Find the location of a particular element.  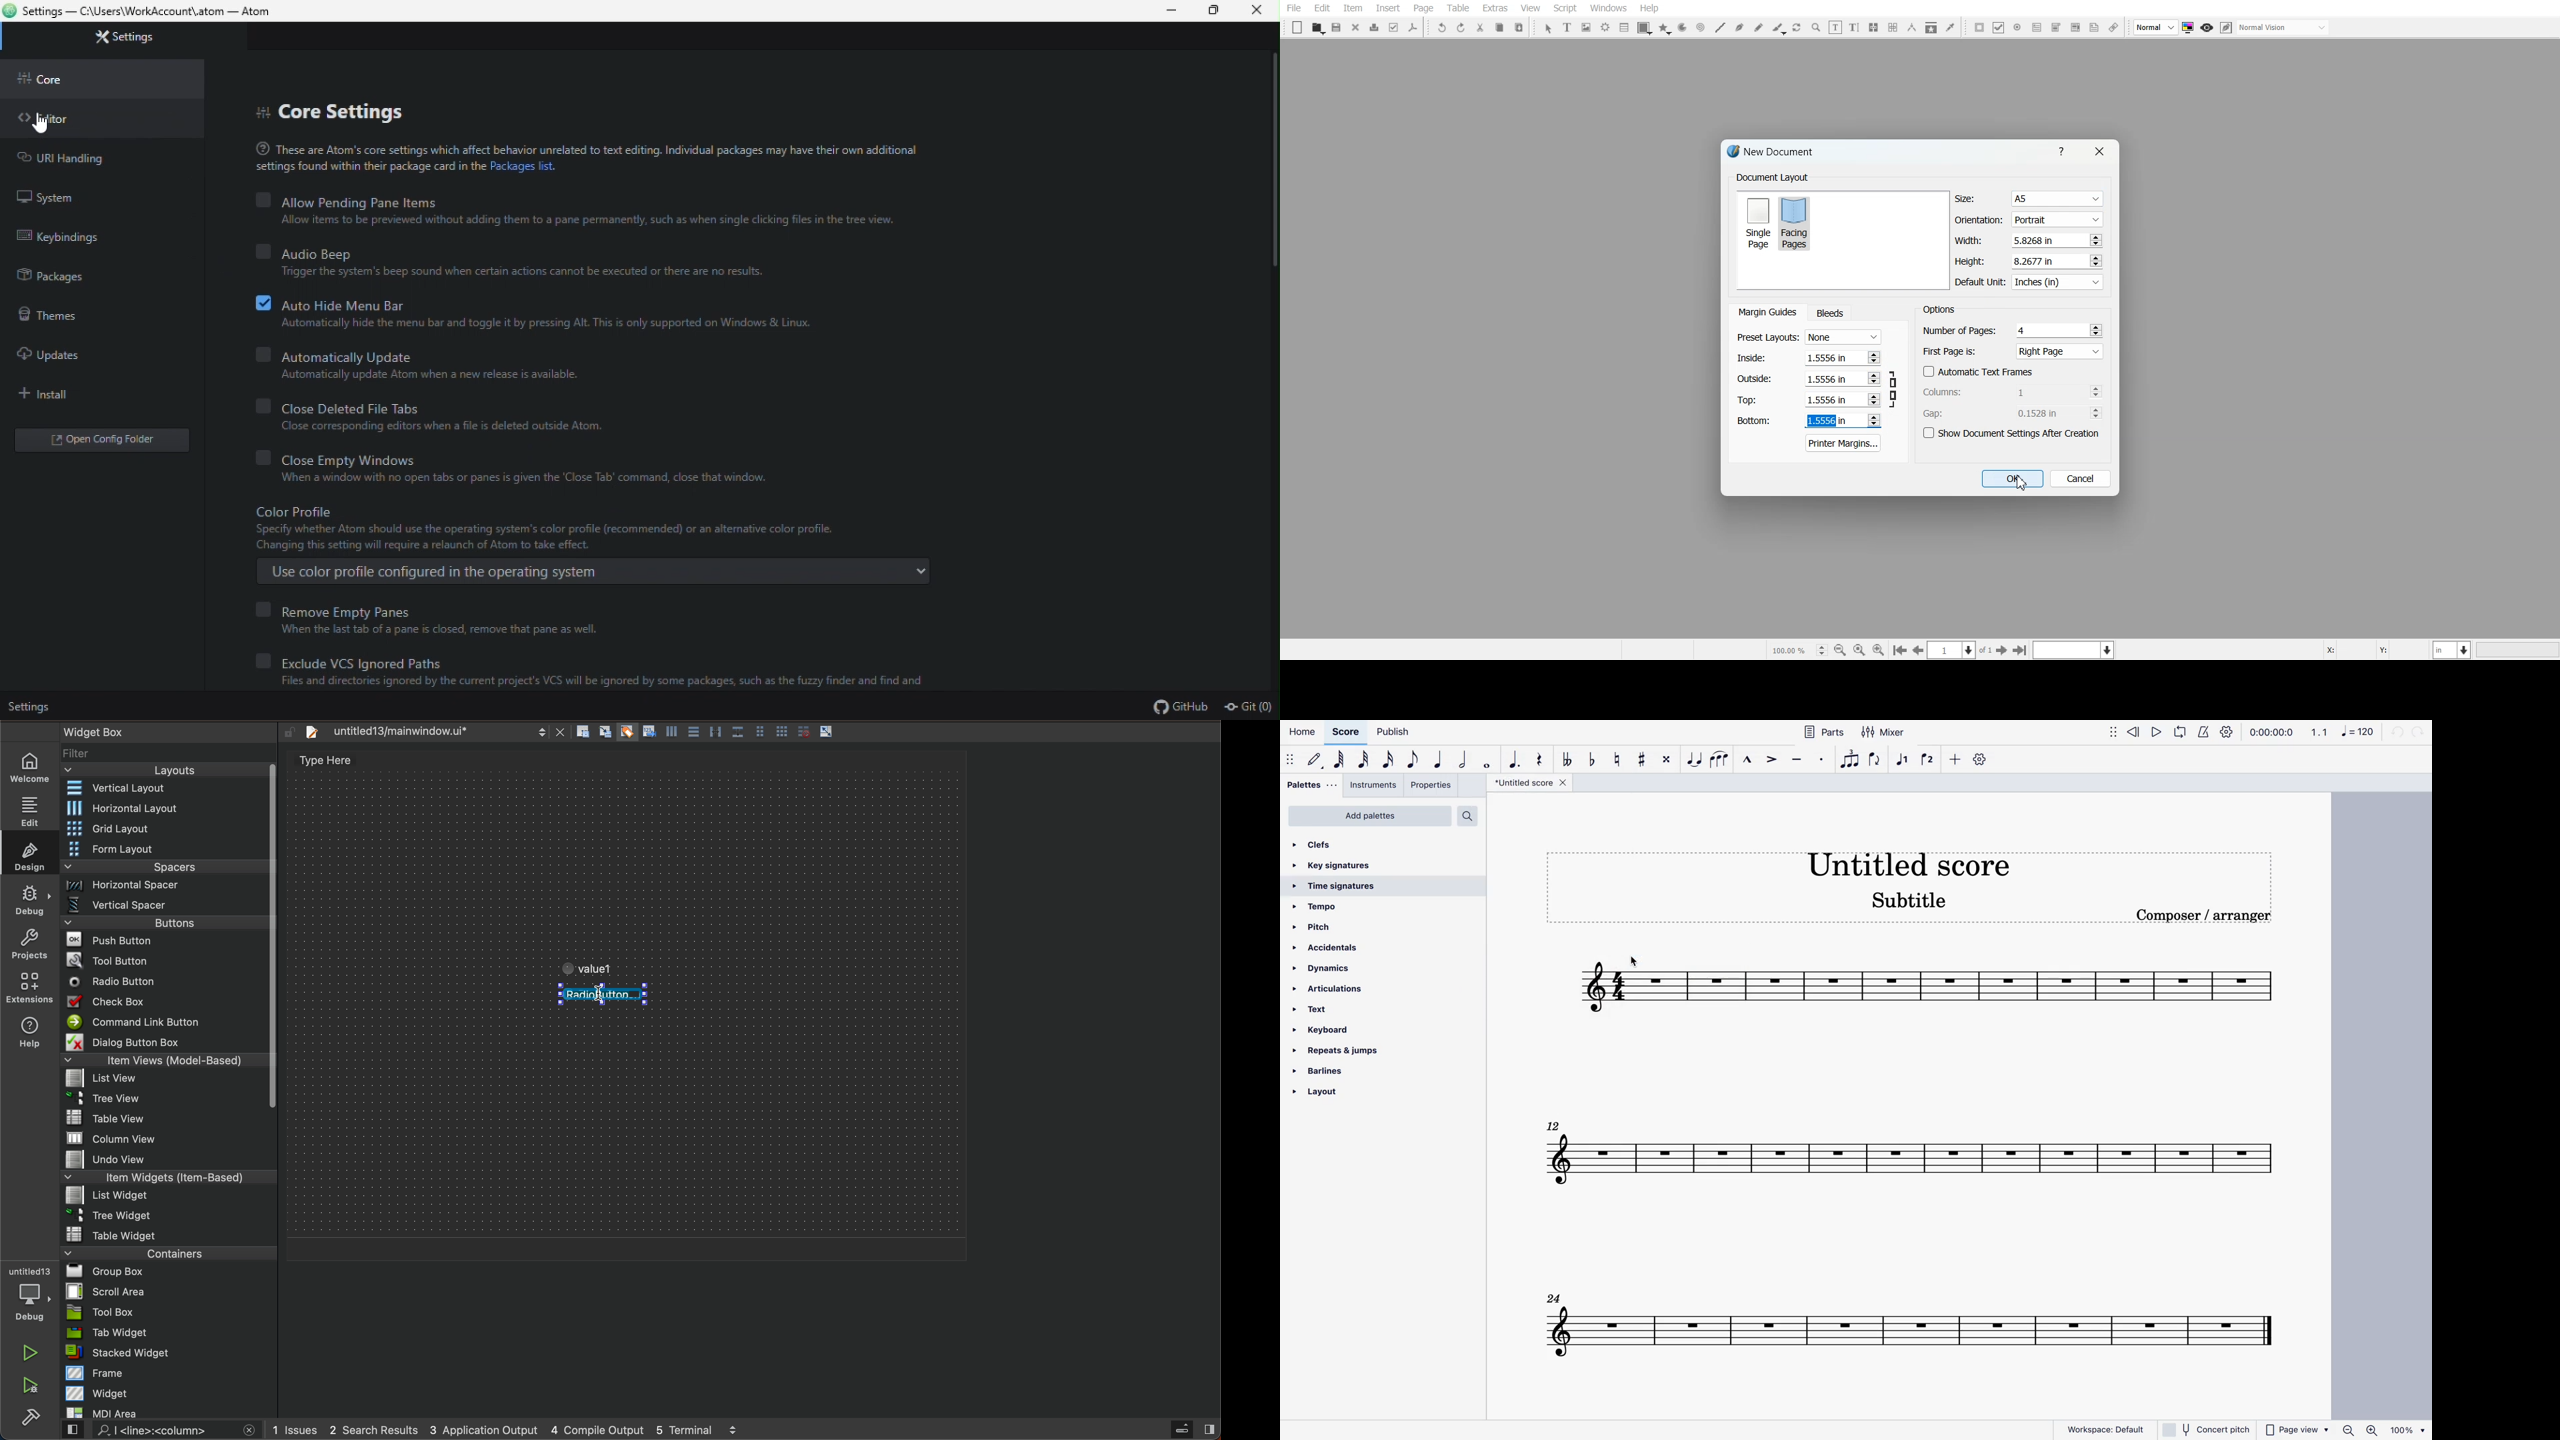

Rotate Item is located at coordinates (1798, 28).